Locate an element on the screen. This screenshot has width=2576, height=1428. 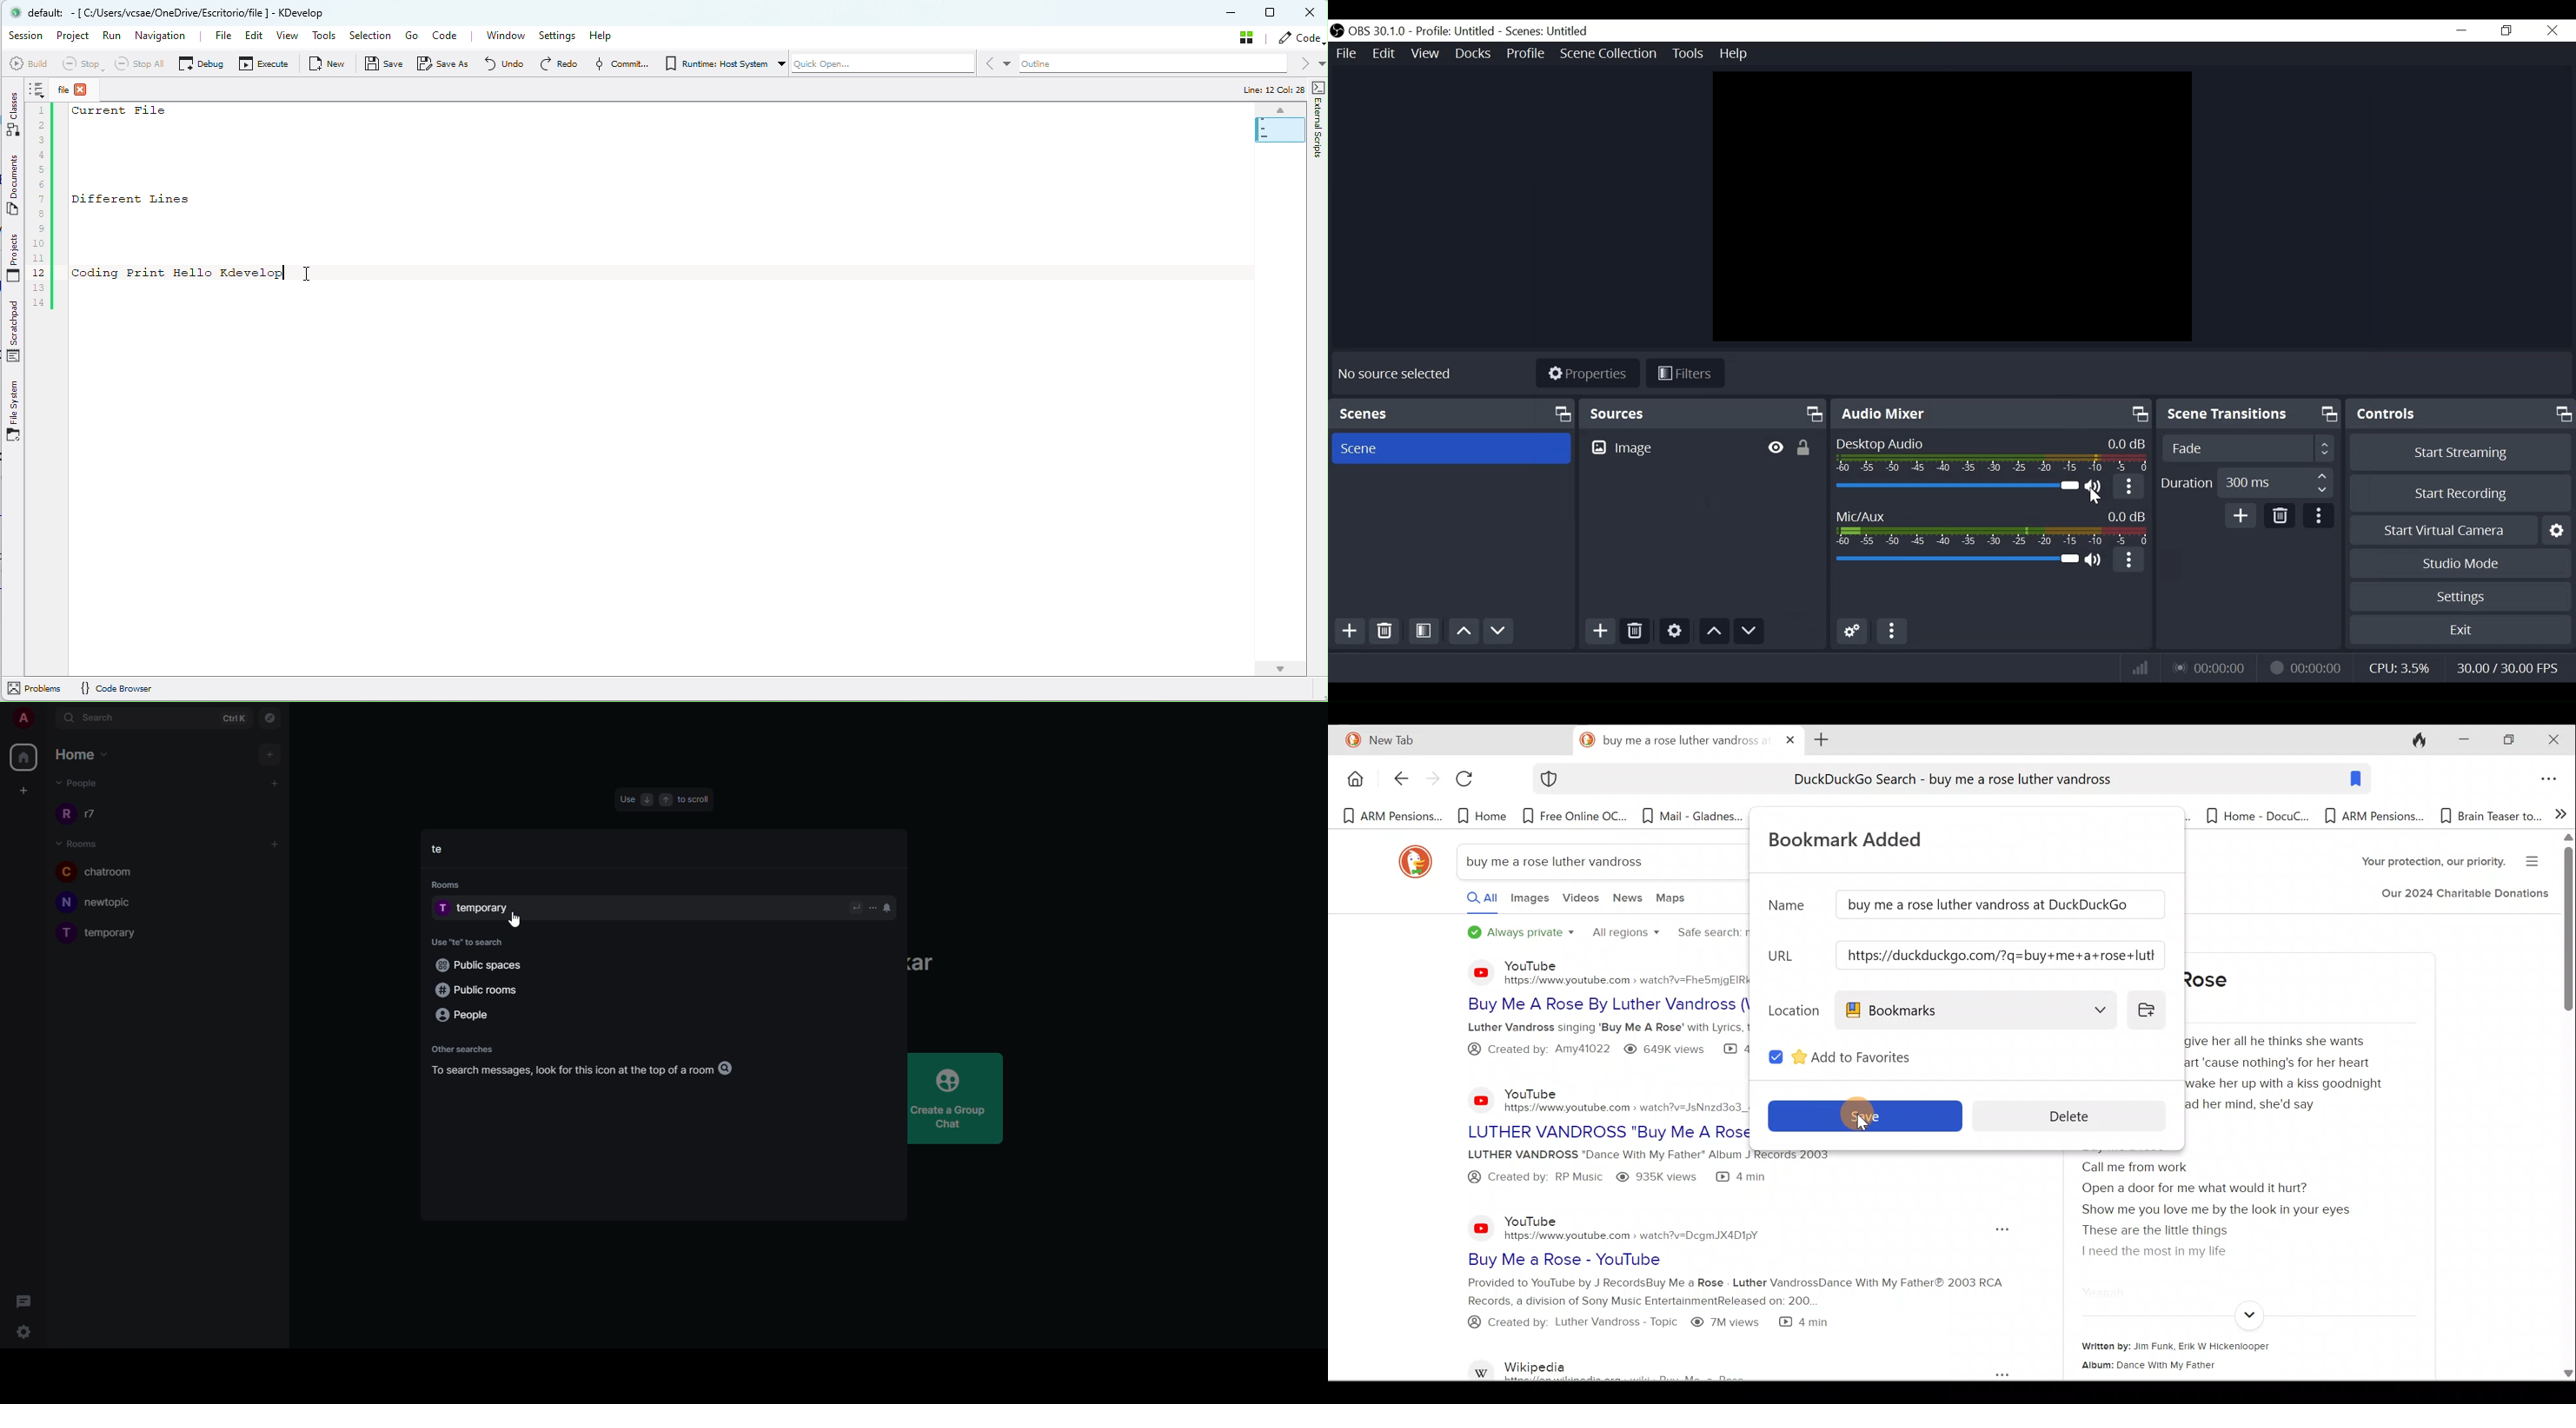
Menu is located at coordinates (2537, 859).